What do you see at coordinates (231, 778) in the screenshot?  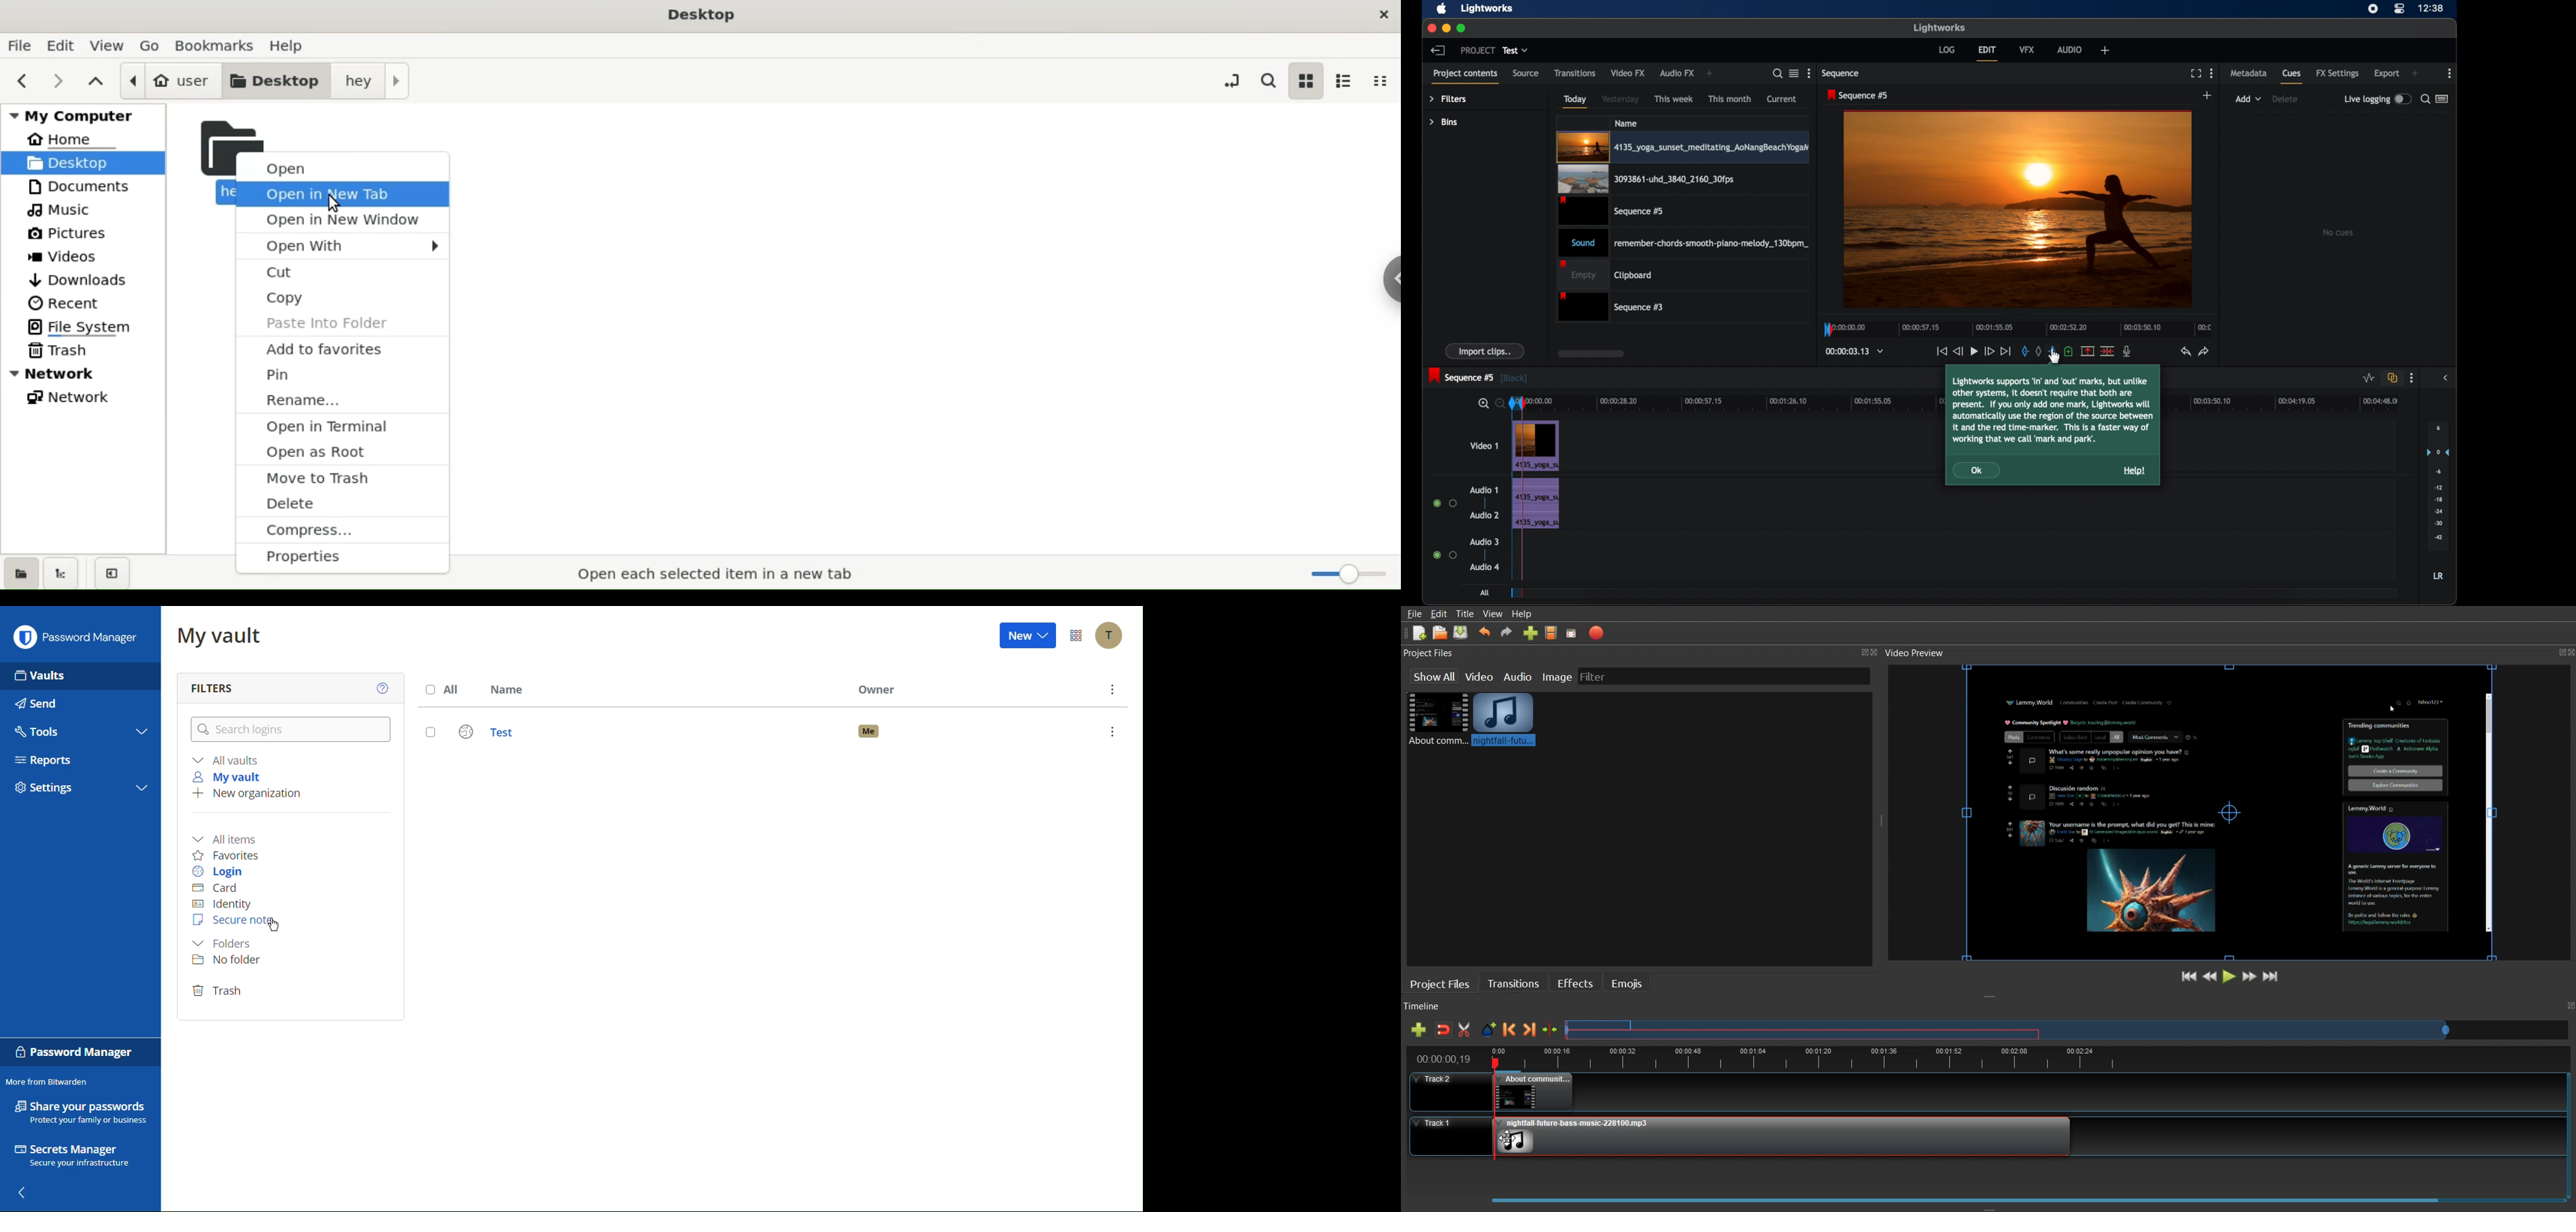 I see `My vault` at bounding box center [231, 778].